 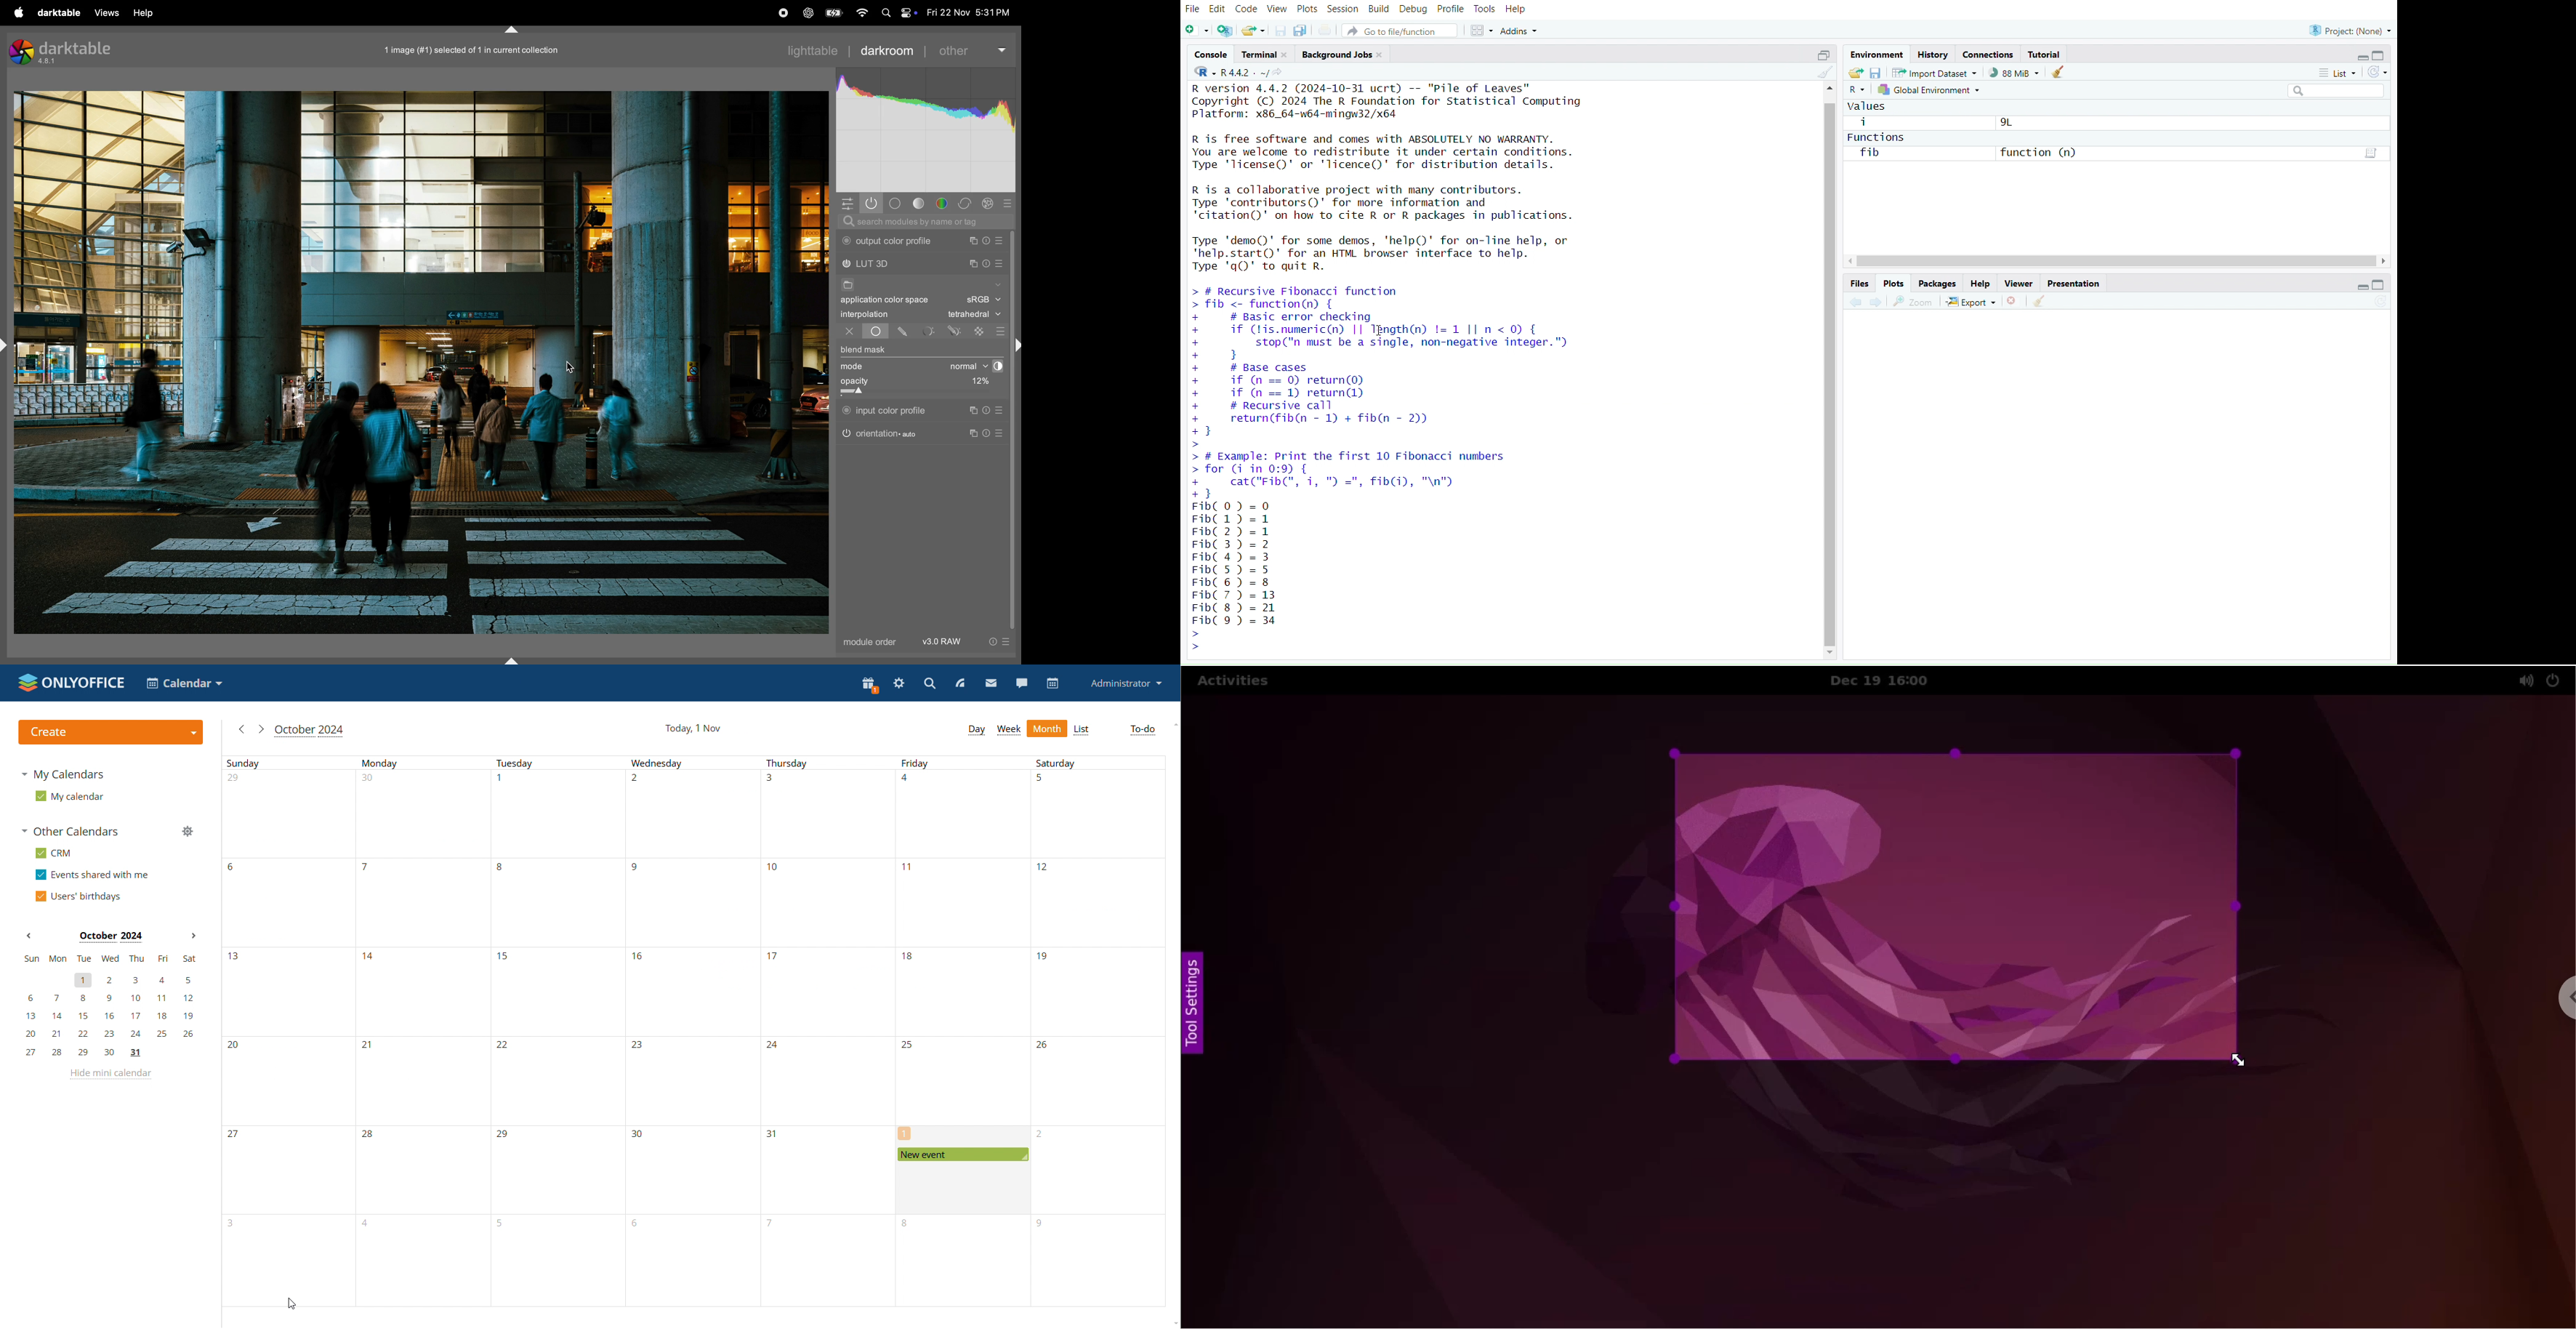 What do you see at coordinates (2015, 73) in the screenshot?
I see `88mib` at bounding box center [2015, 73].